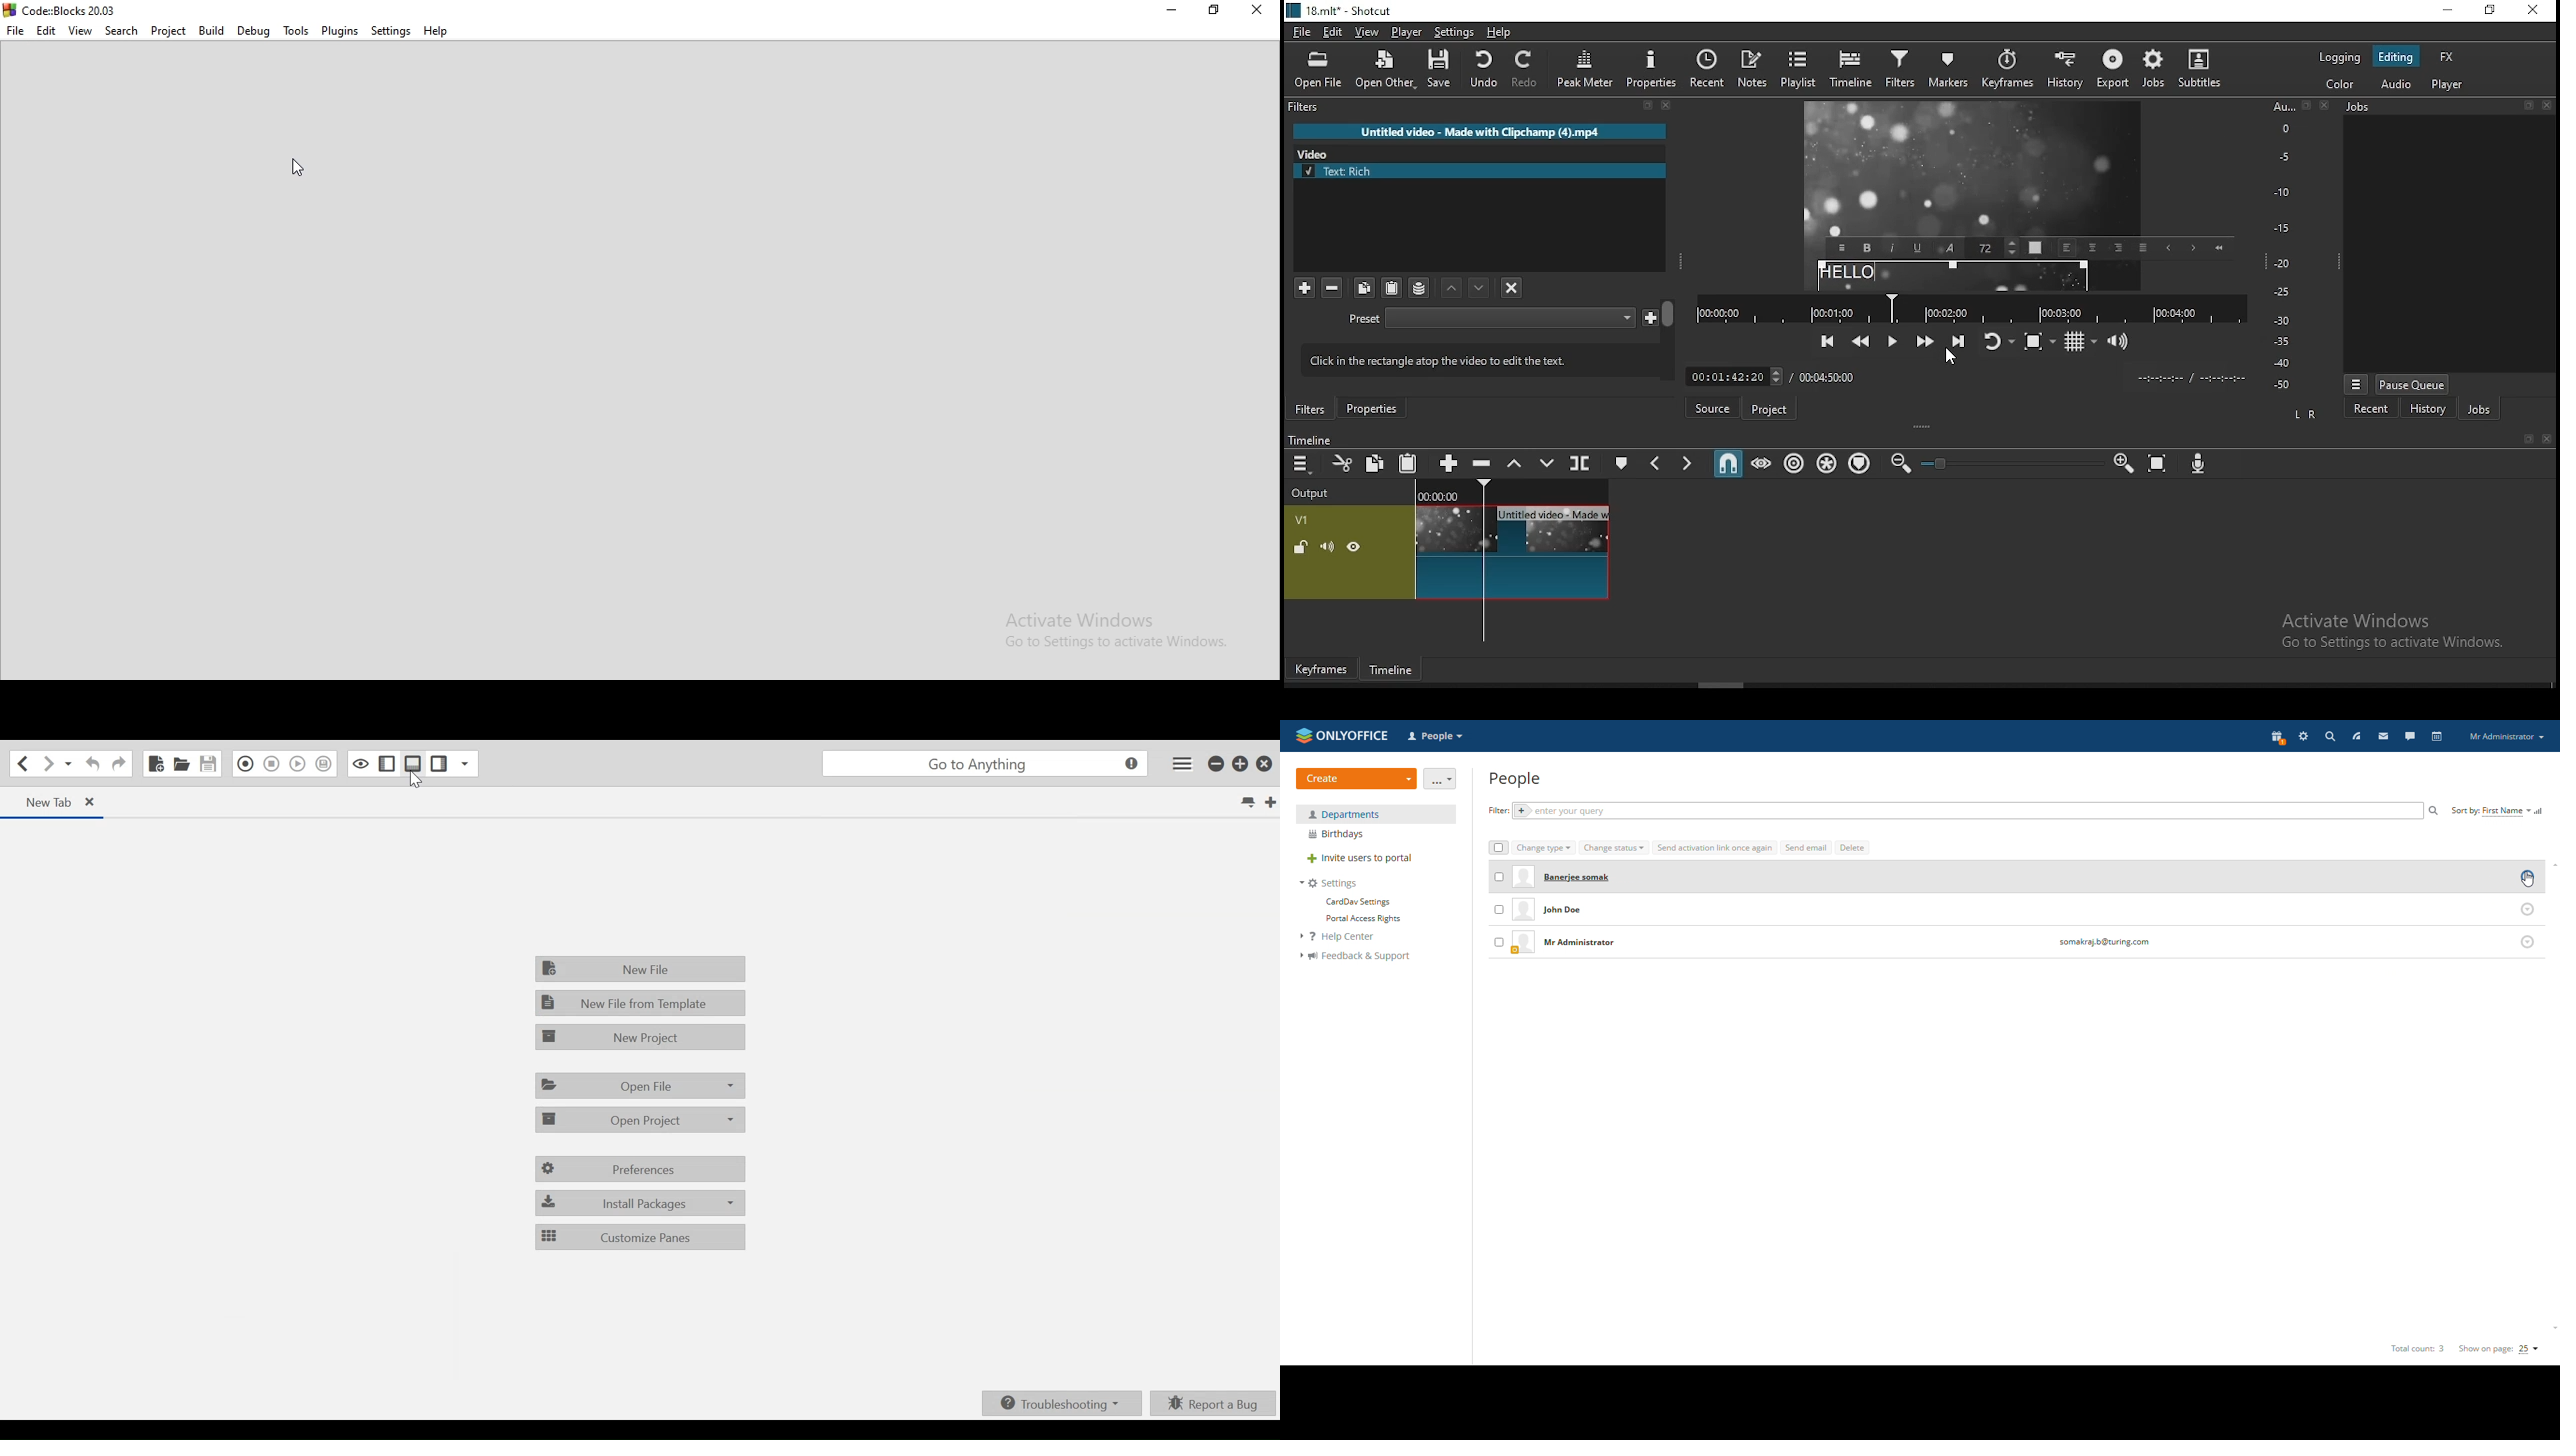 This screenshot has height=1456, width=2576. What do you see at coordinates (1945, 74) in the screenshot?
I see `markers` at bounding box center [1945, 74].